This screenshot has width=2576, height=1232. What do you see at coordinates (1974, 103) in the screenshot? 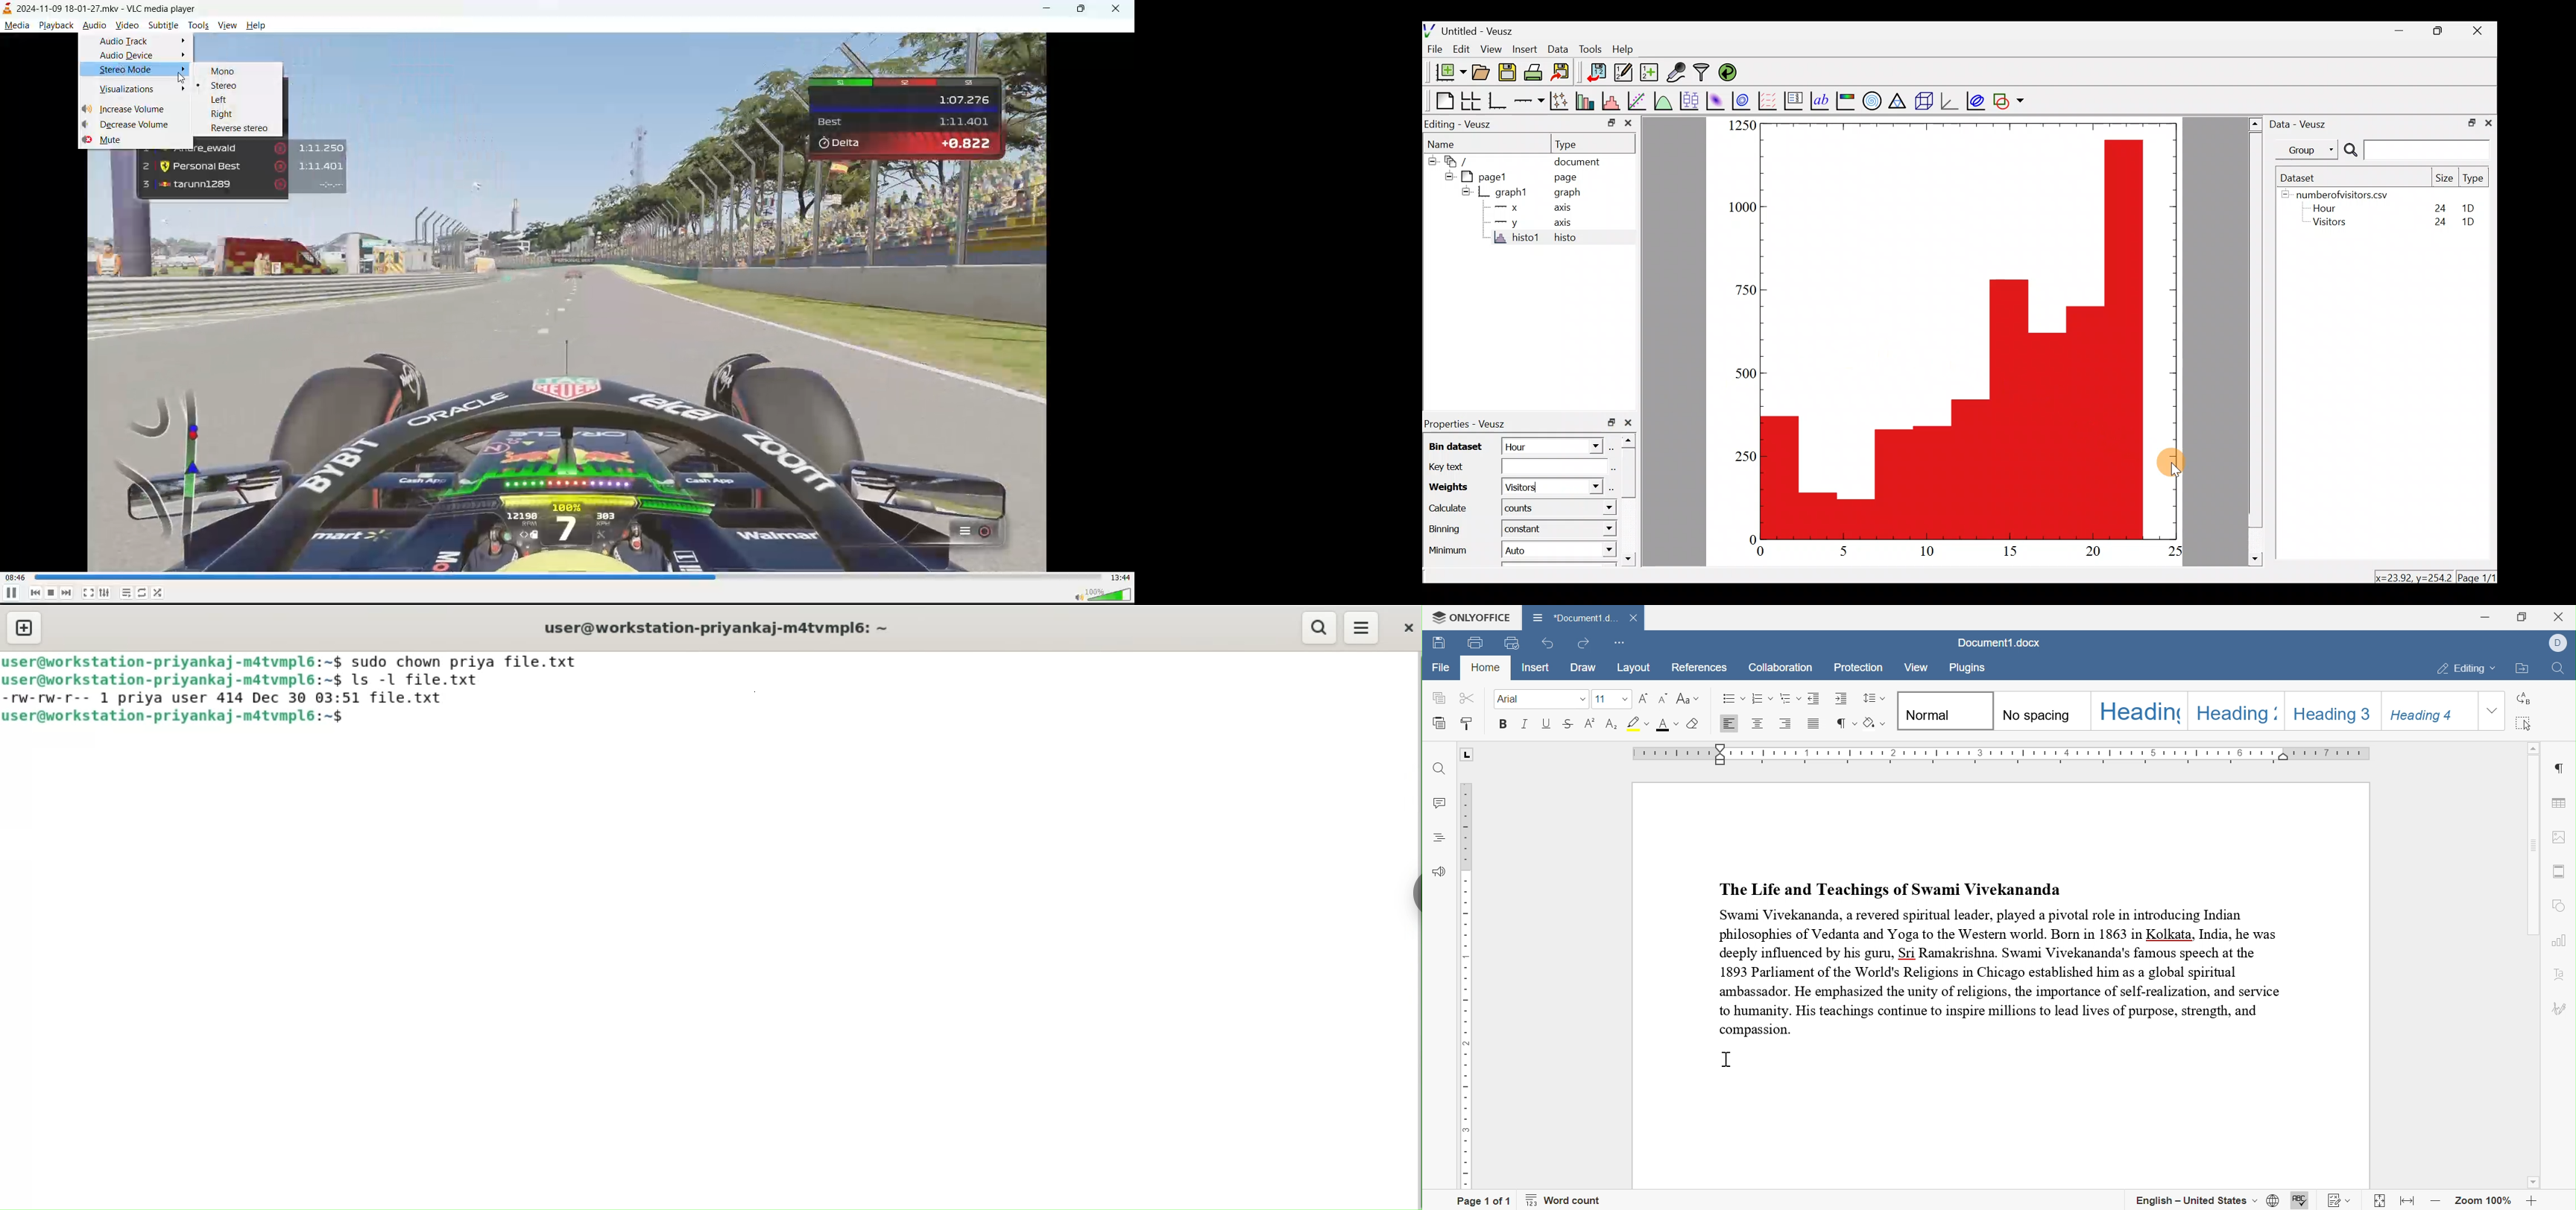
I see `plot covariance ellipses` at bounding box center [1974, 103].